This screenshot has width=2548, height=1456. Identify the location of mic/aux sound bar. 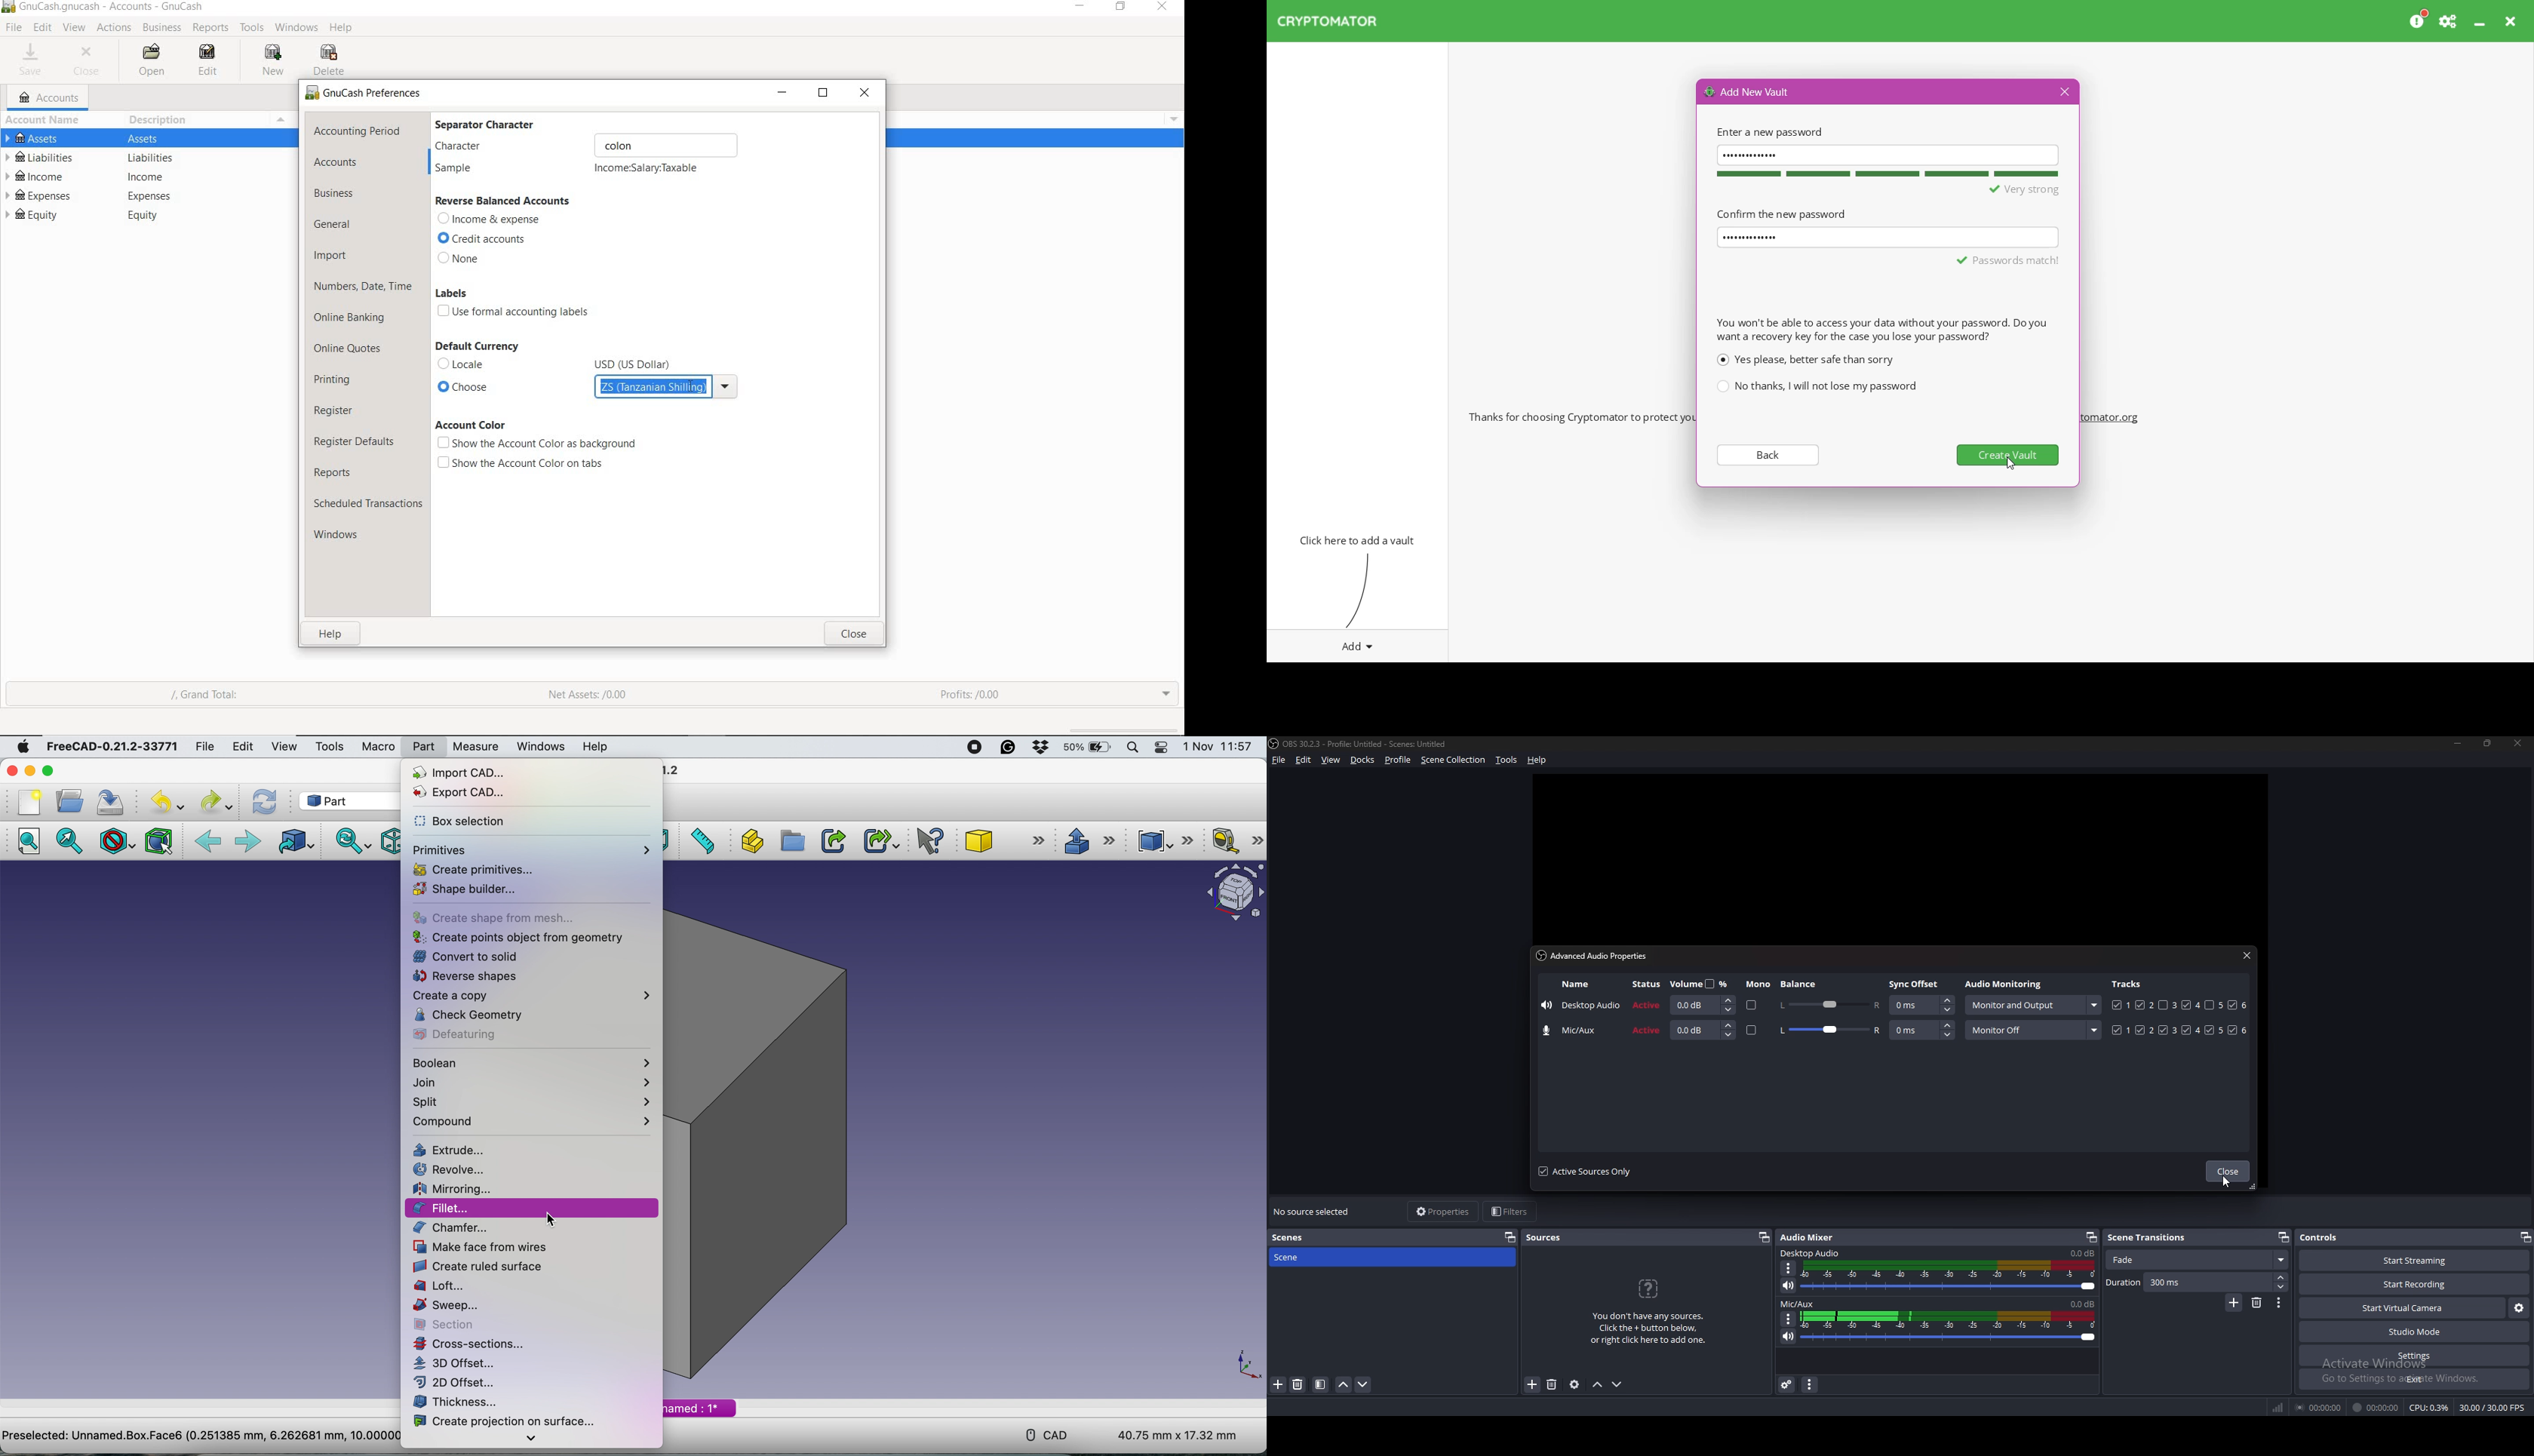
(1948, 1326).